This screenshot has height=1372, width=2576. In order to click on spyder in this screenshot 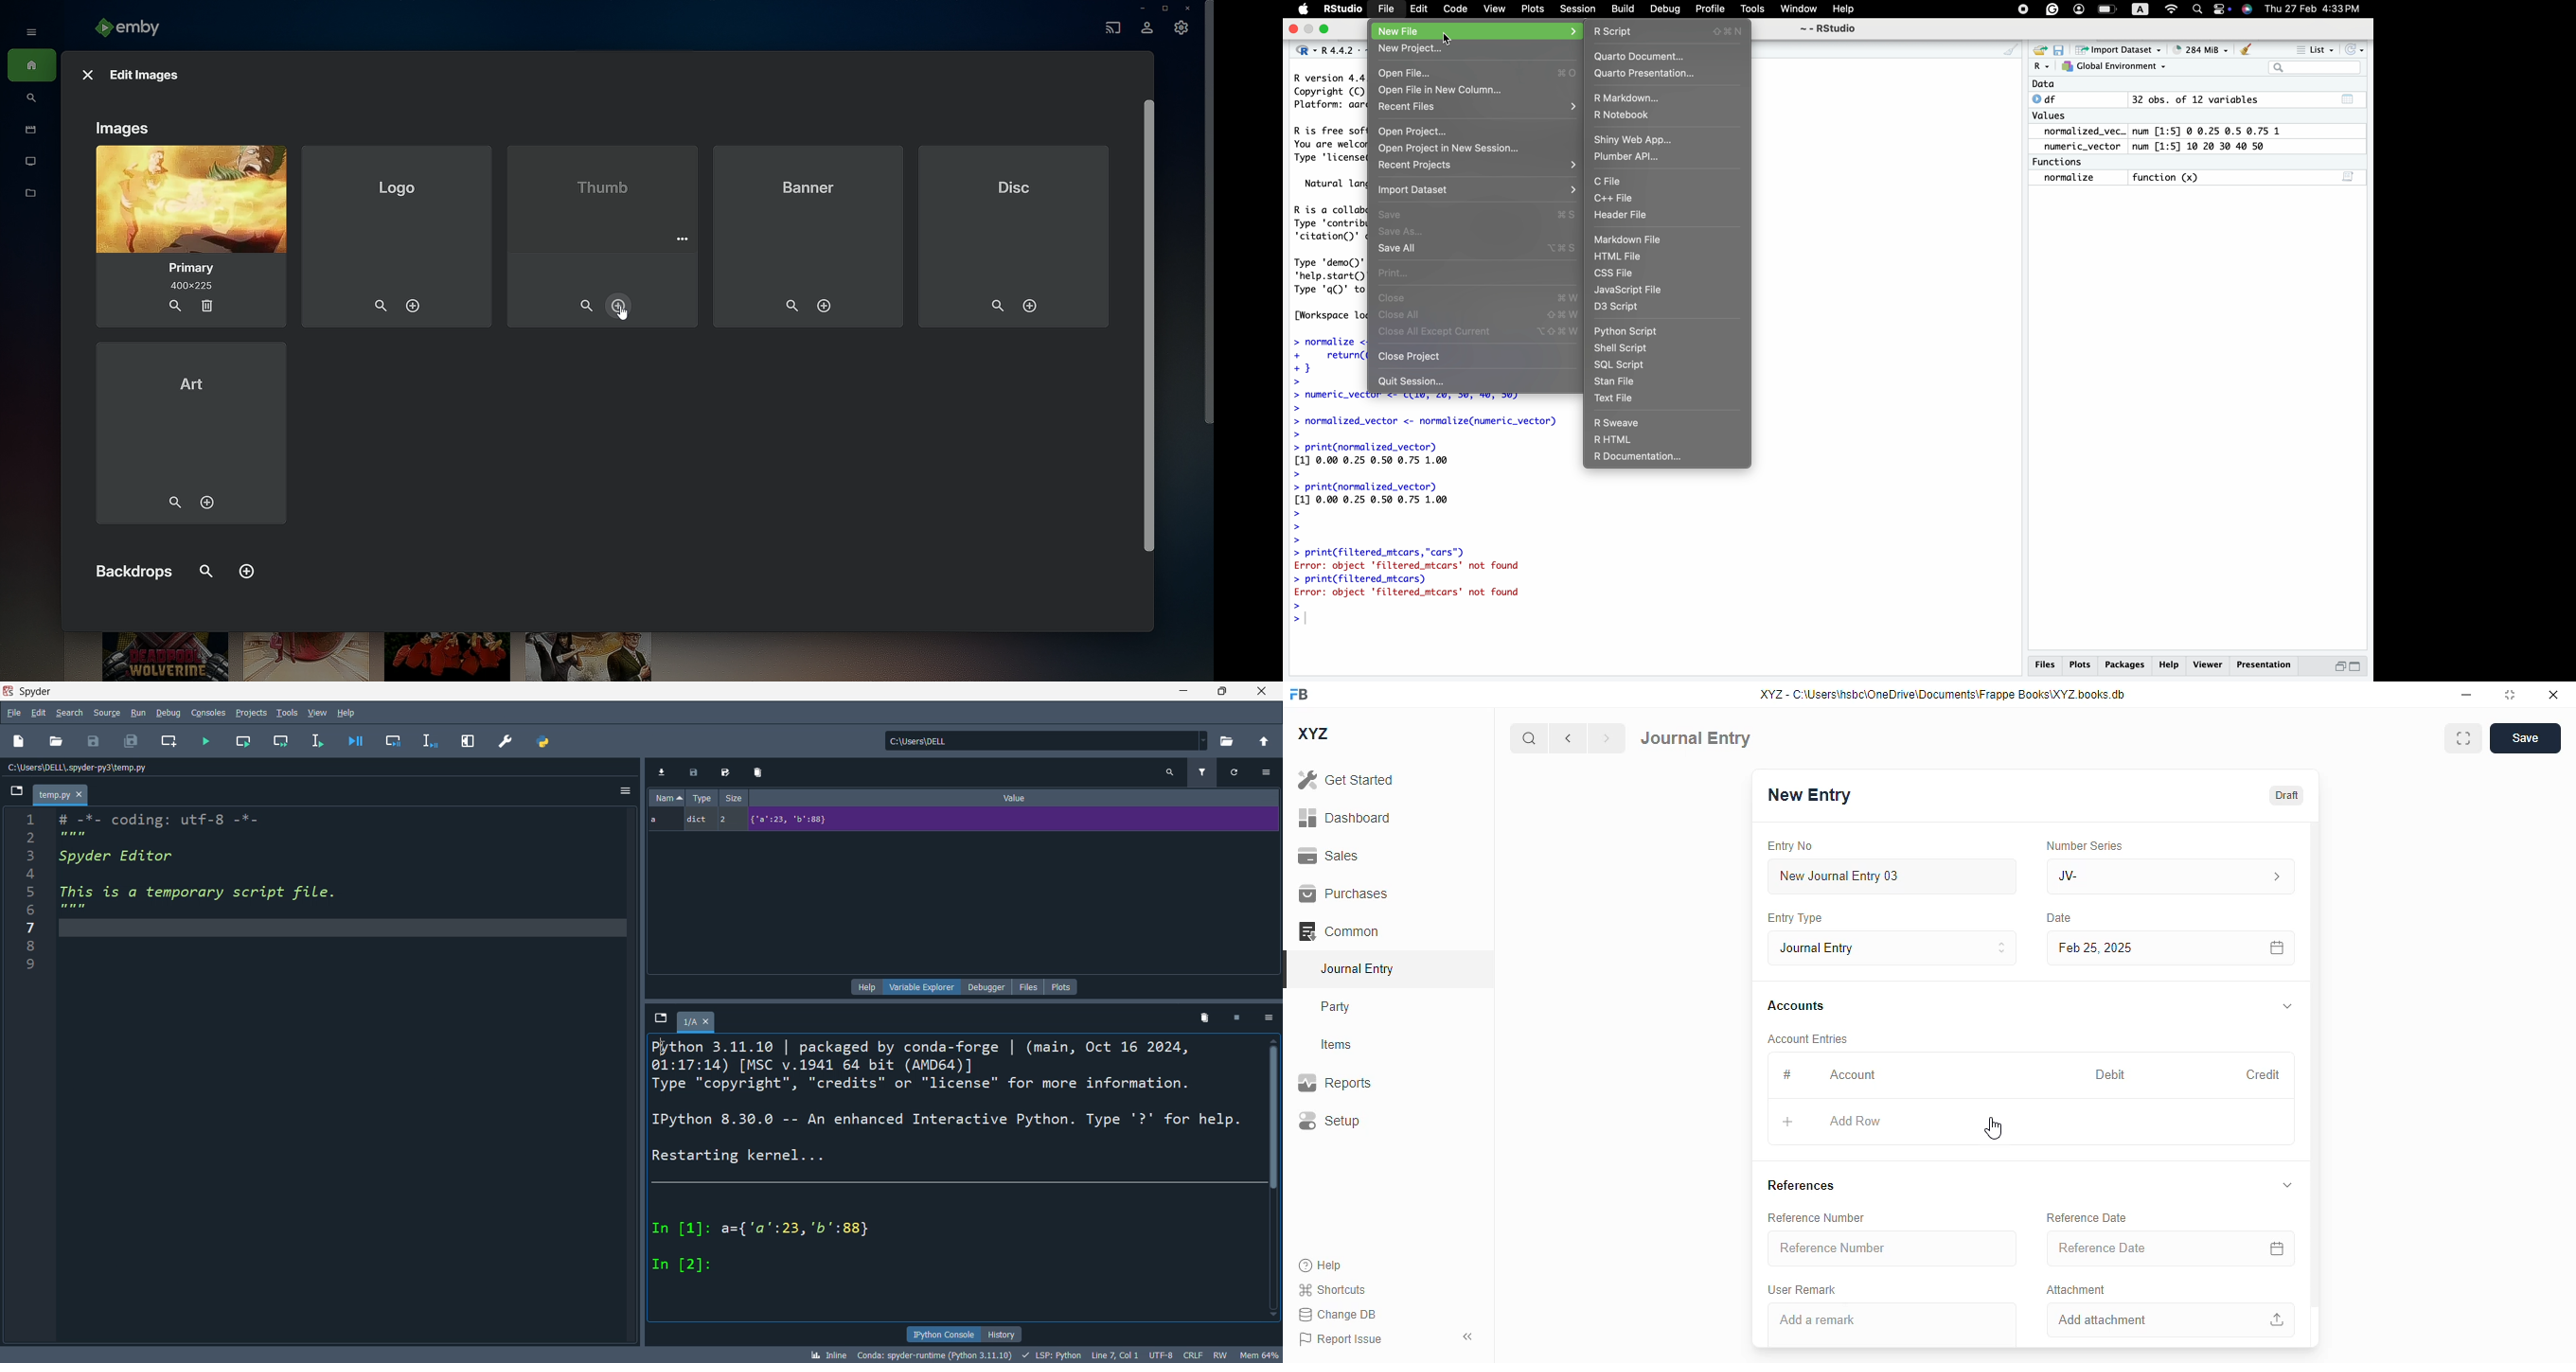, I will do `click(39, 690)`.